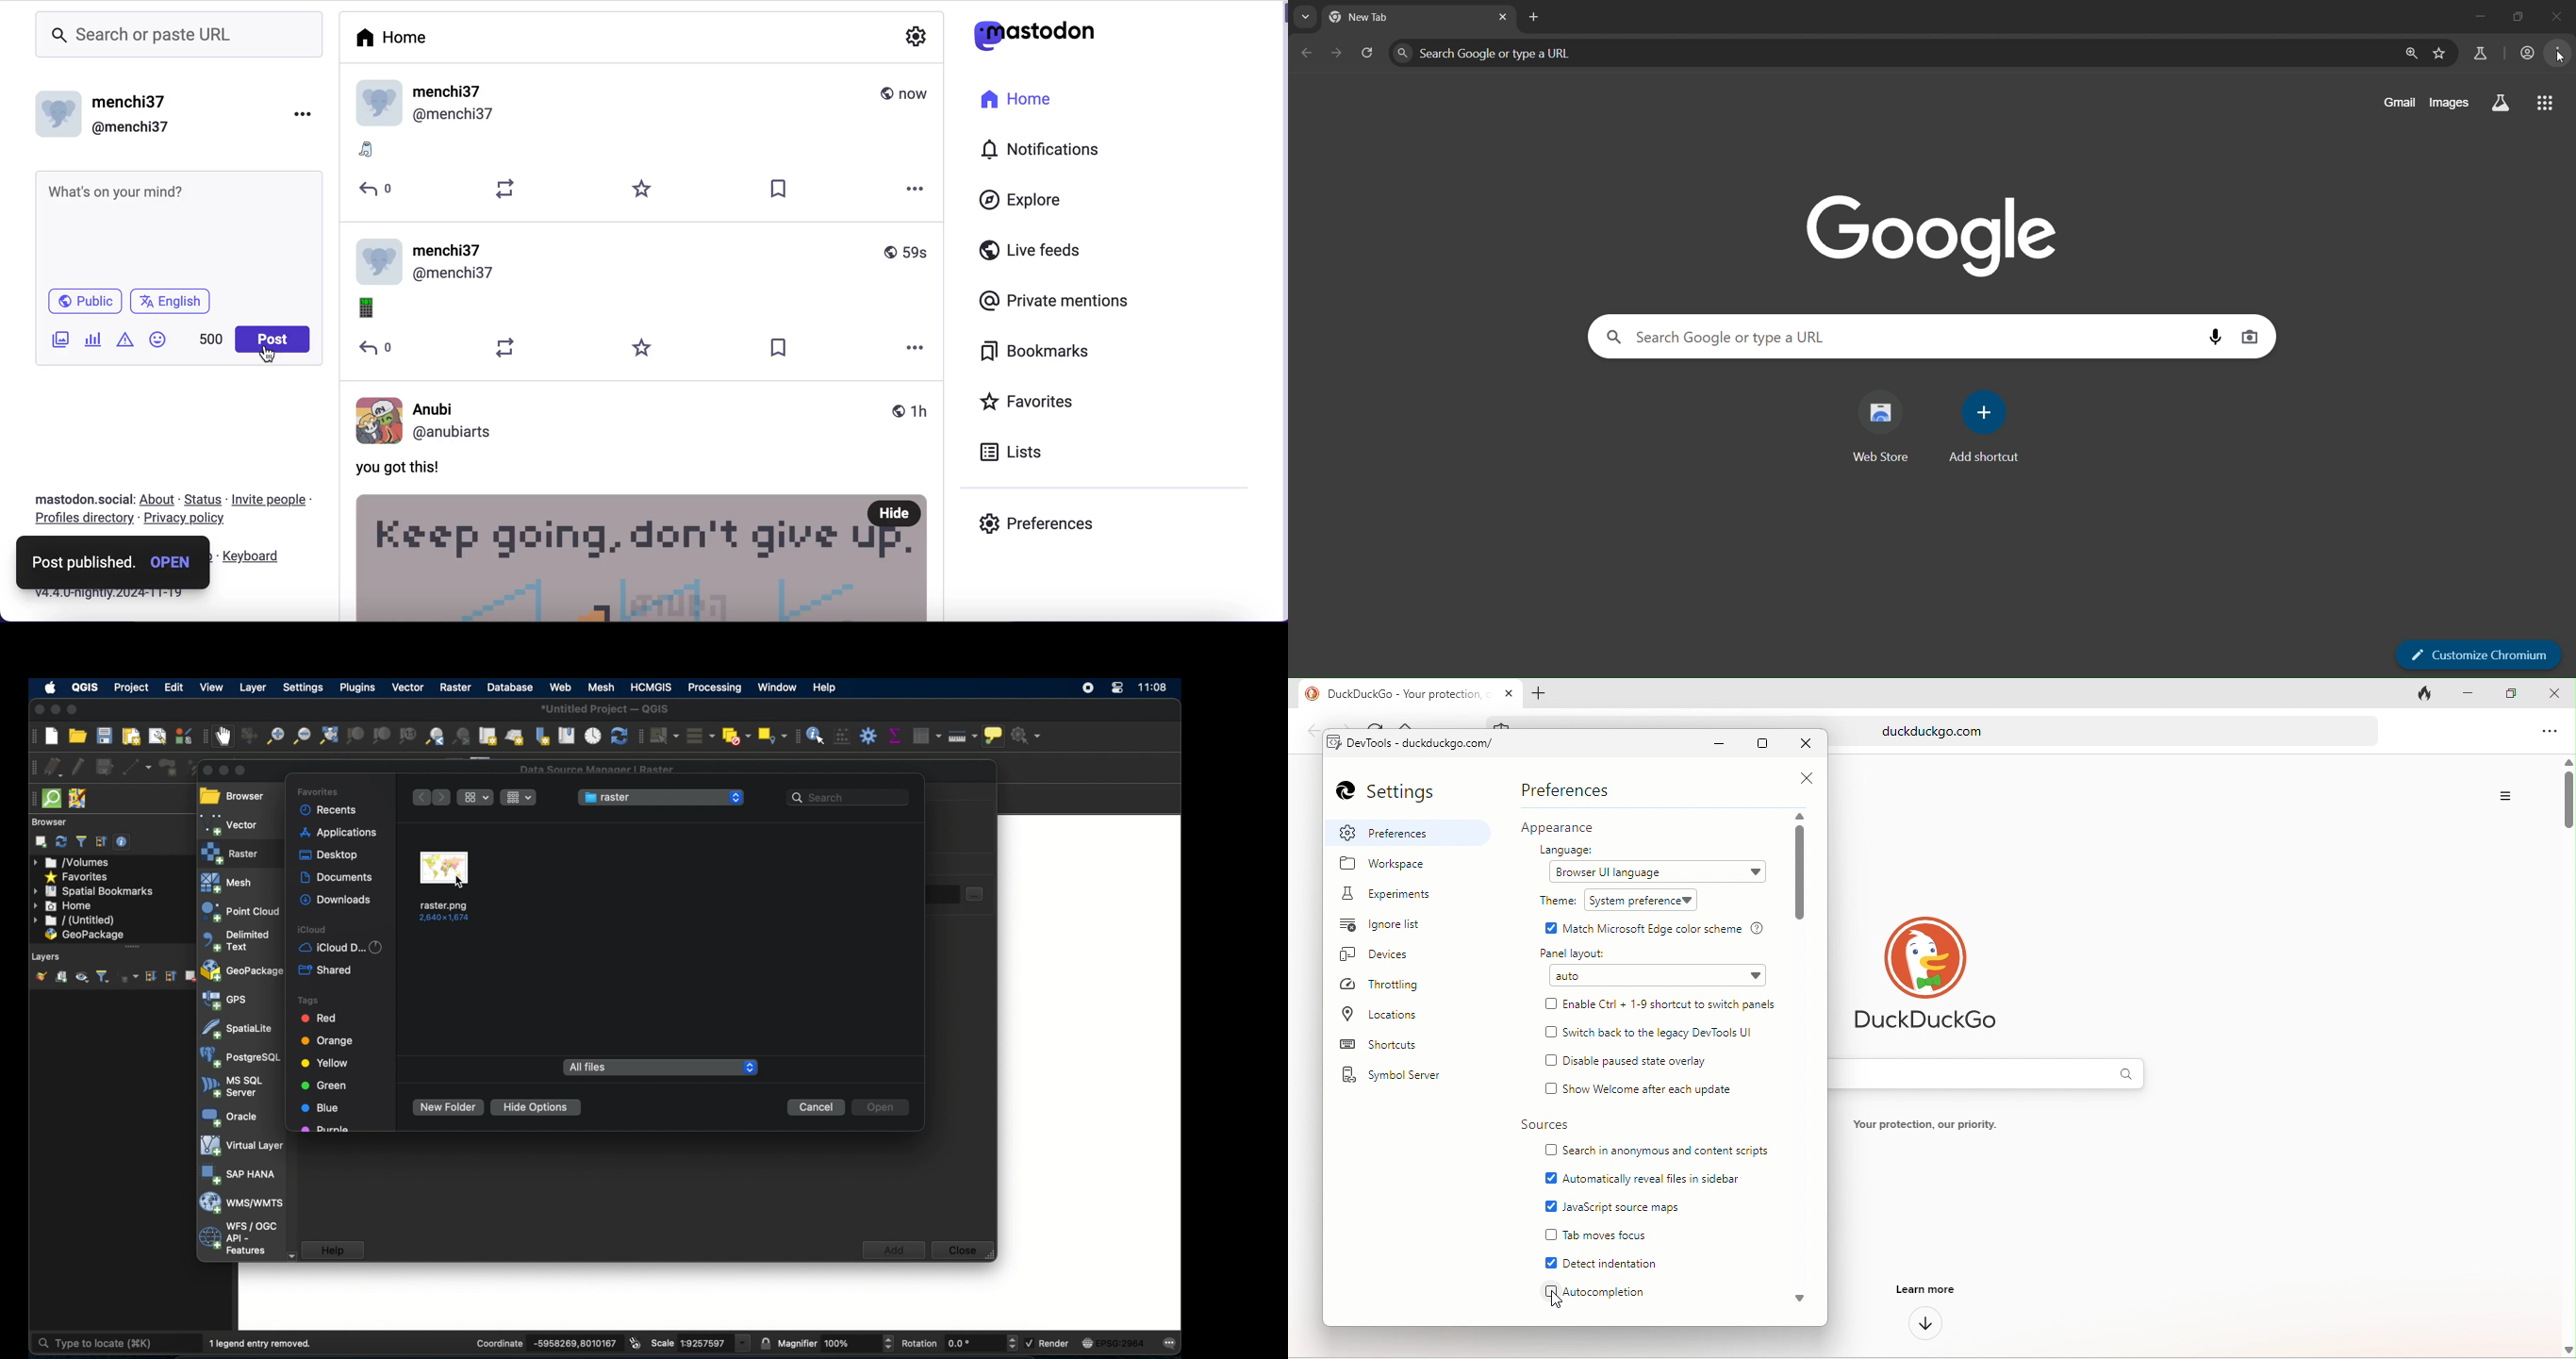 This screenshot has width=2576, height=1372. I want to click on recents, so click(328, 810).